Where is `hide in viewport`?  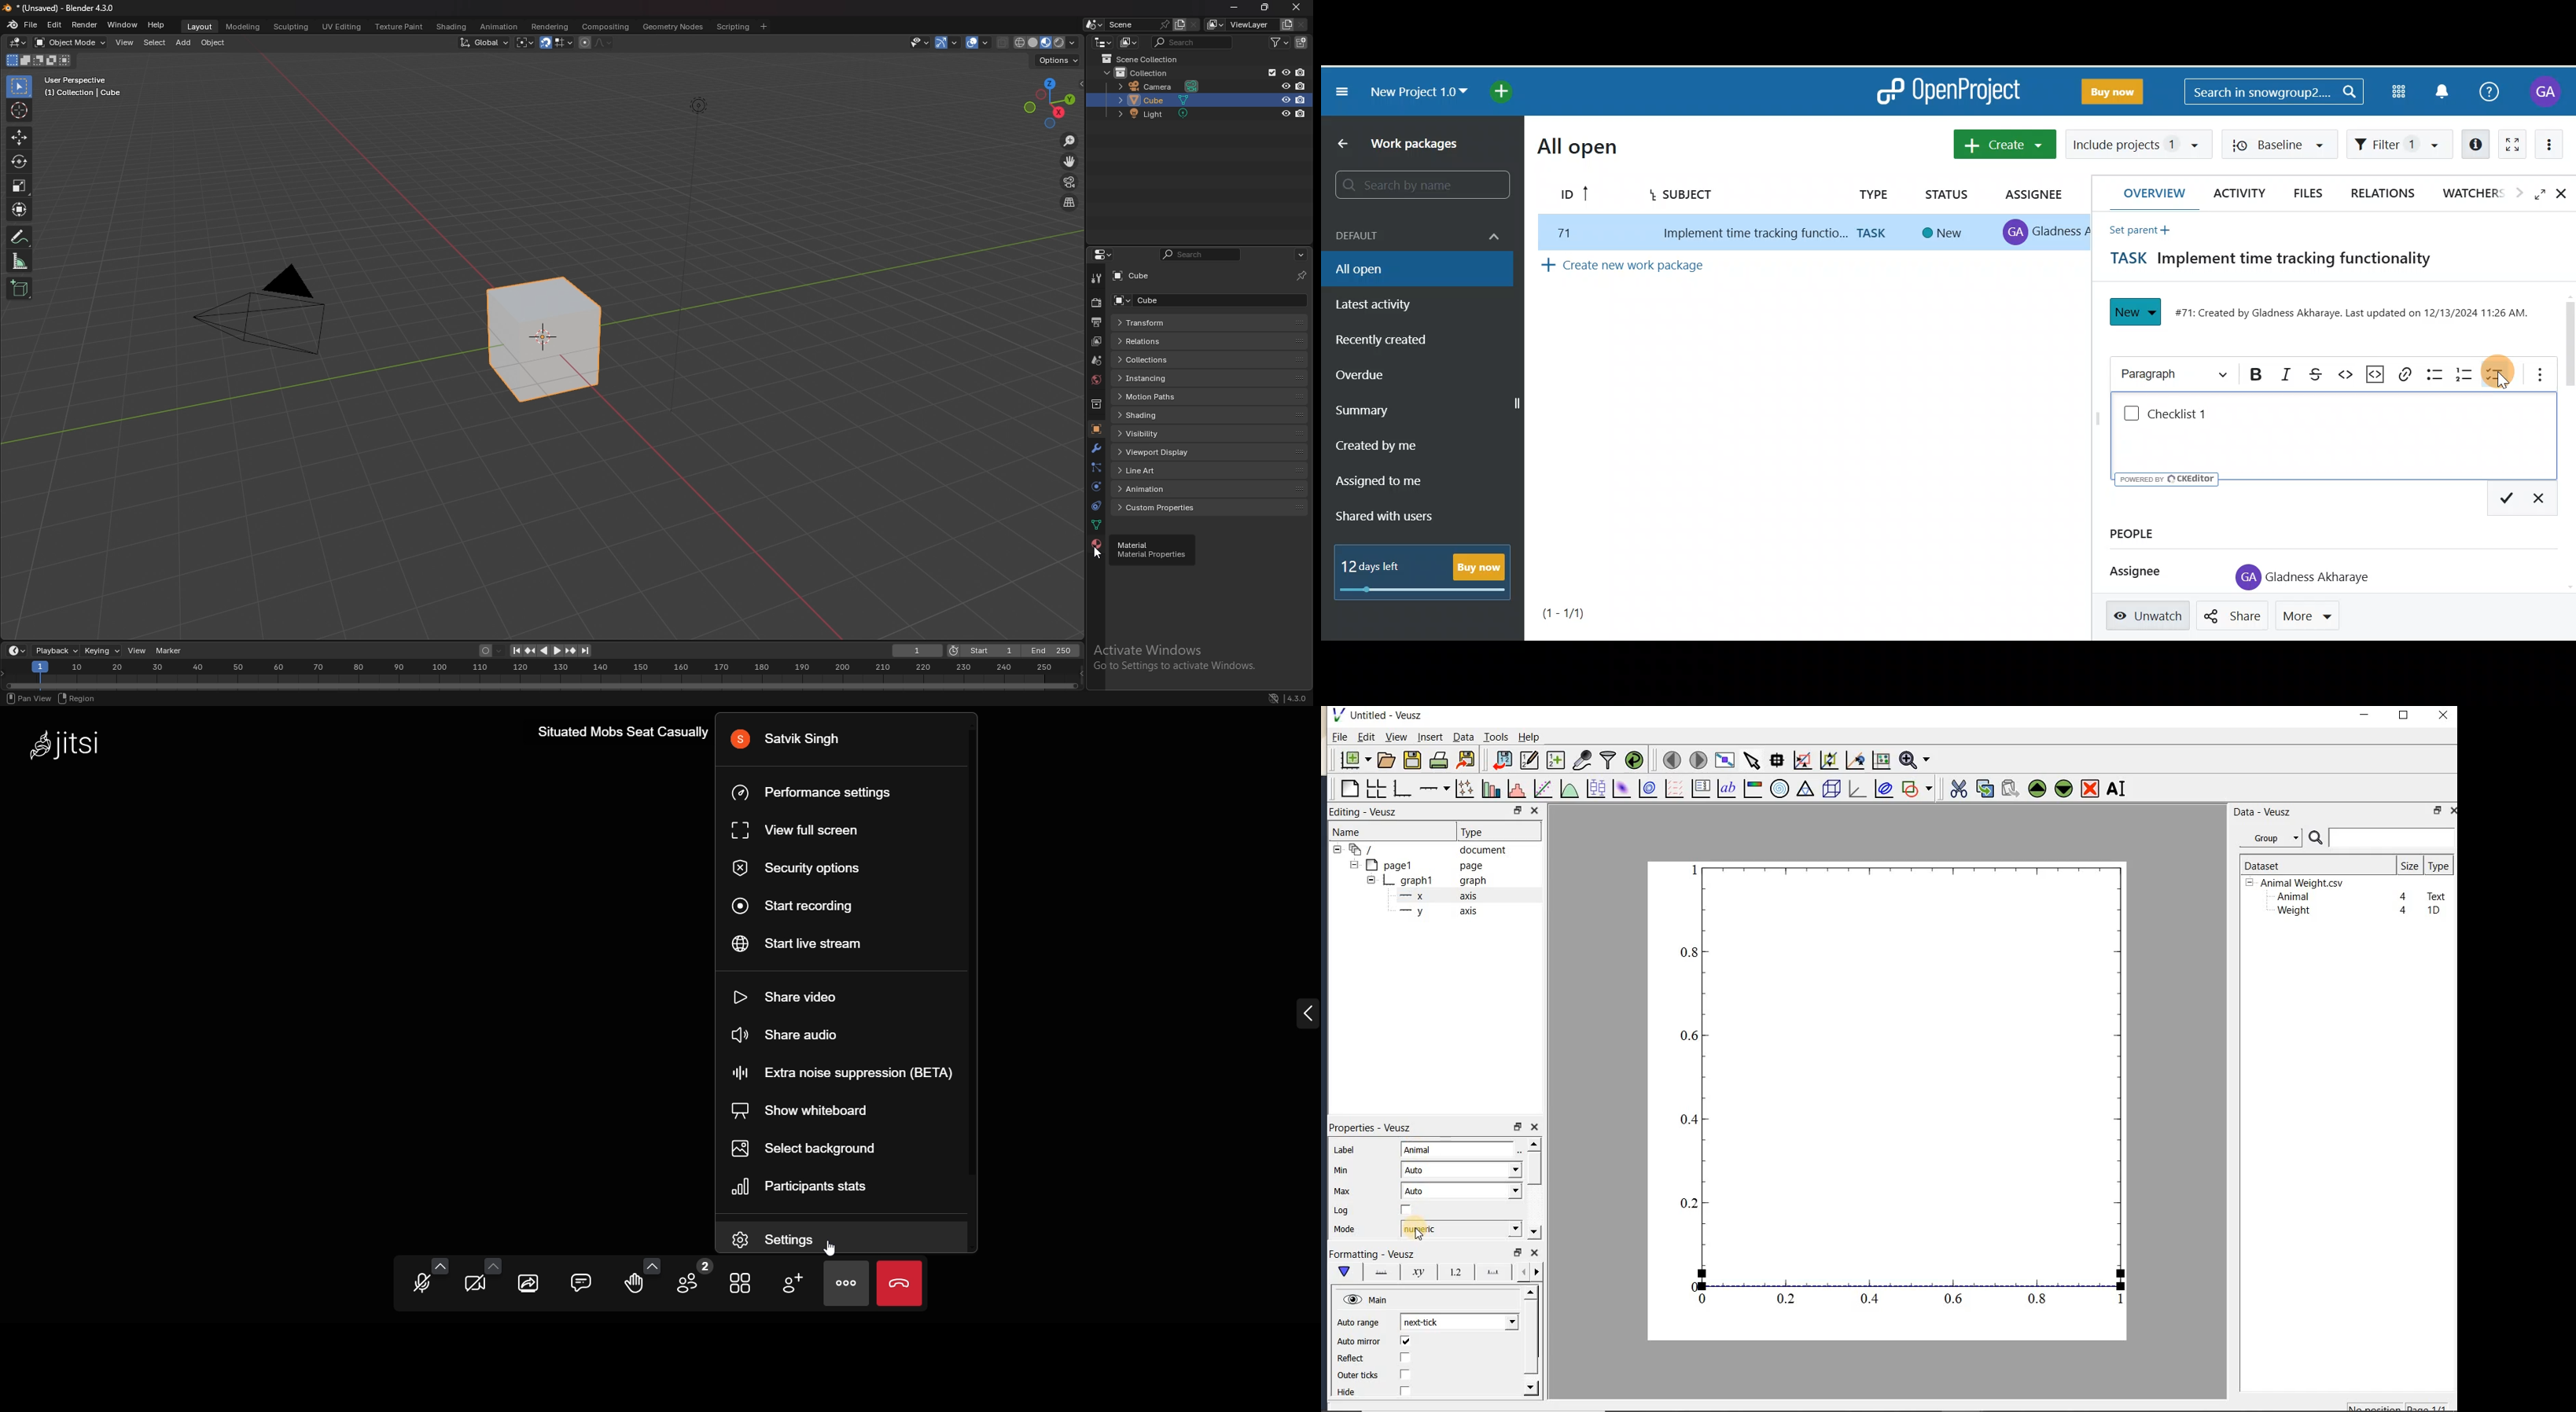
hide in viewport is located at coordinates (1286, 113).